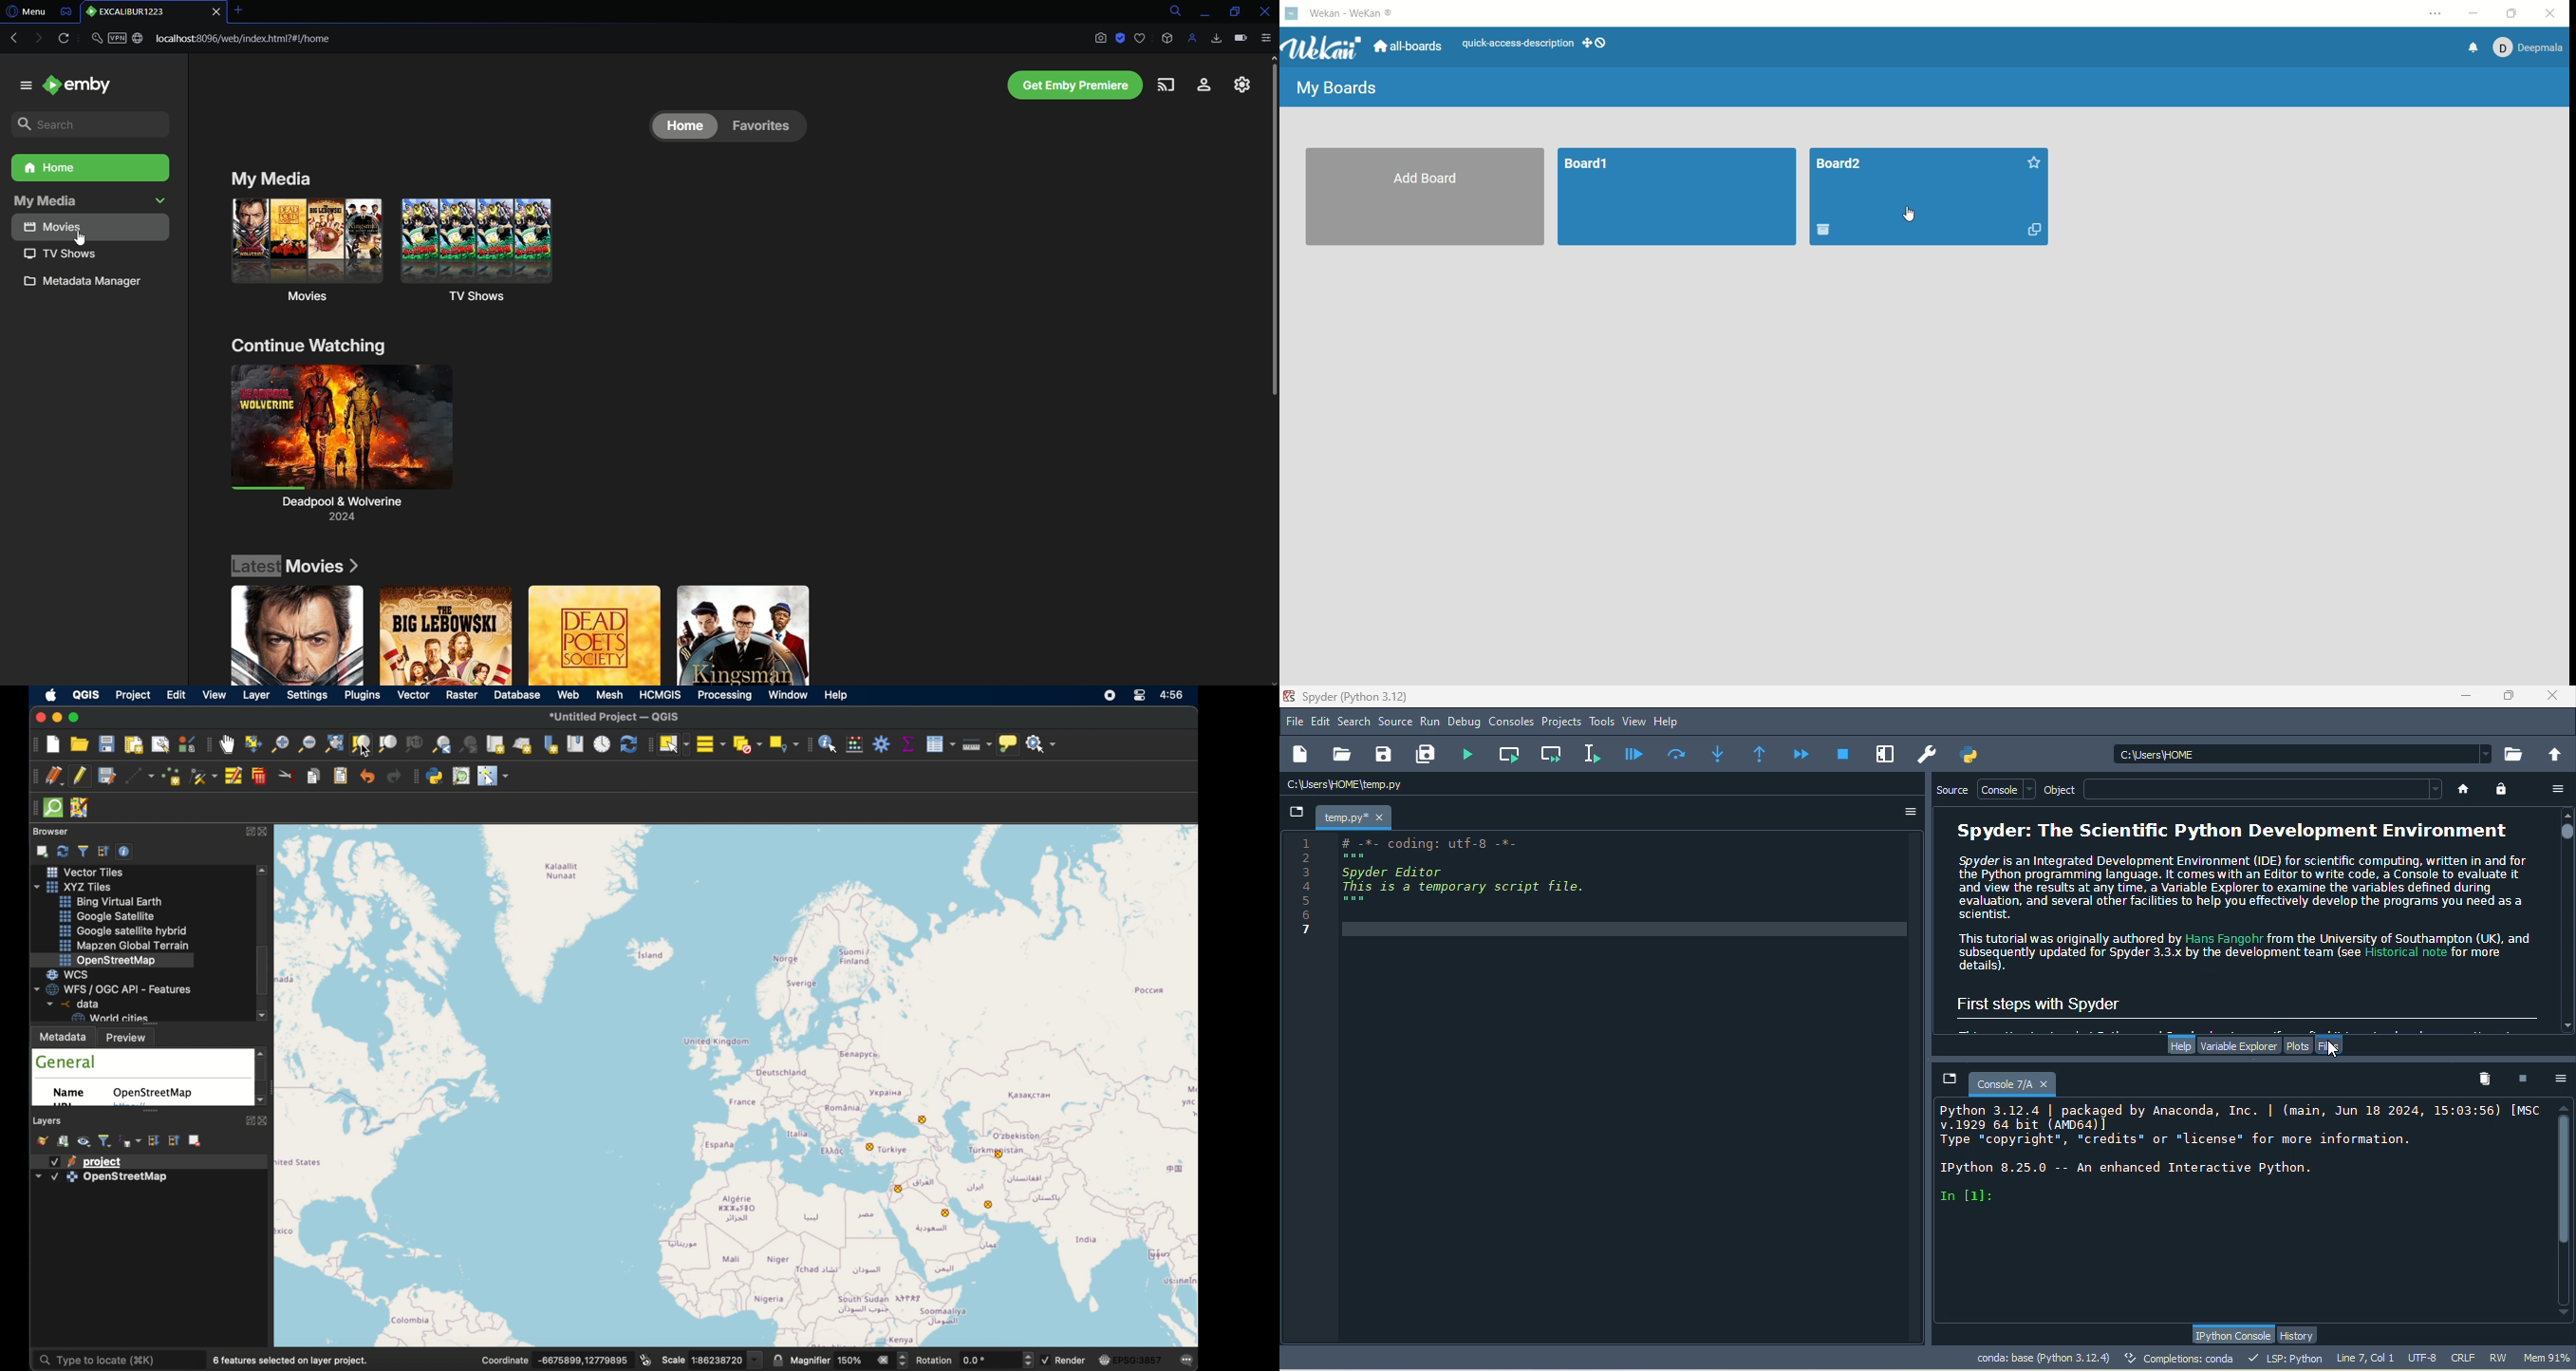 This screenshot has width=2576, height=1372. Describe the element at coordinates (86, 1142) in the screenshot. I see `manage map themes` at that location.